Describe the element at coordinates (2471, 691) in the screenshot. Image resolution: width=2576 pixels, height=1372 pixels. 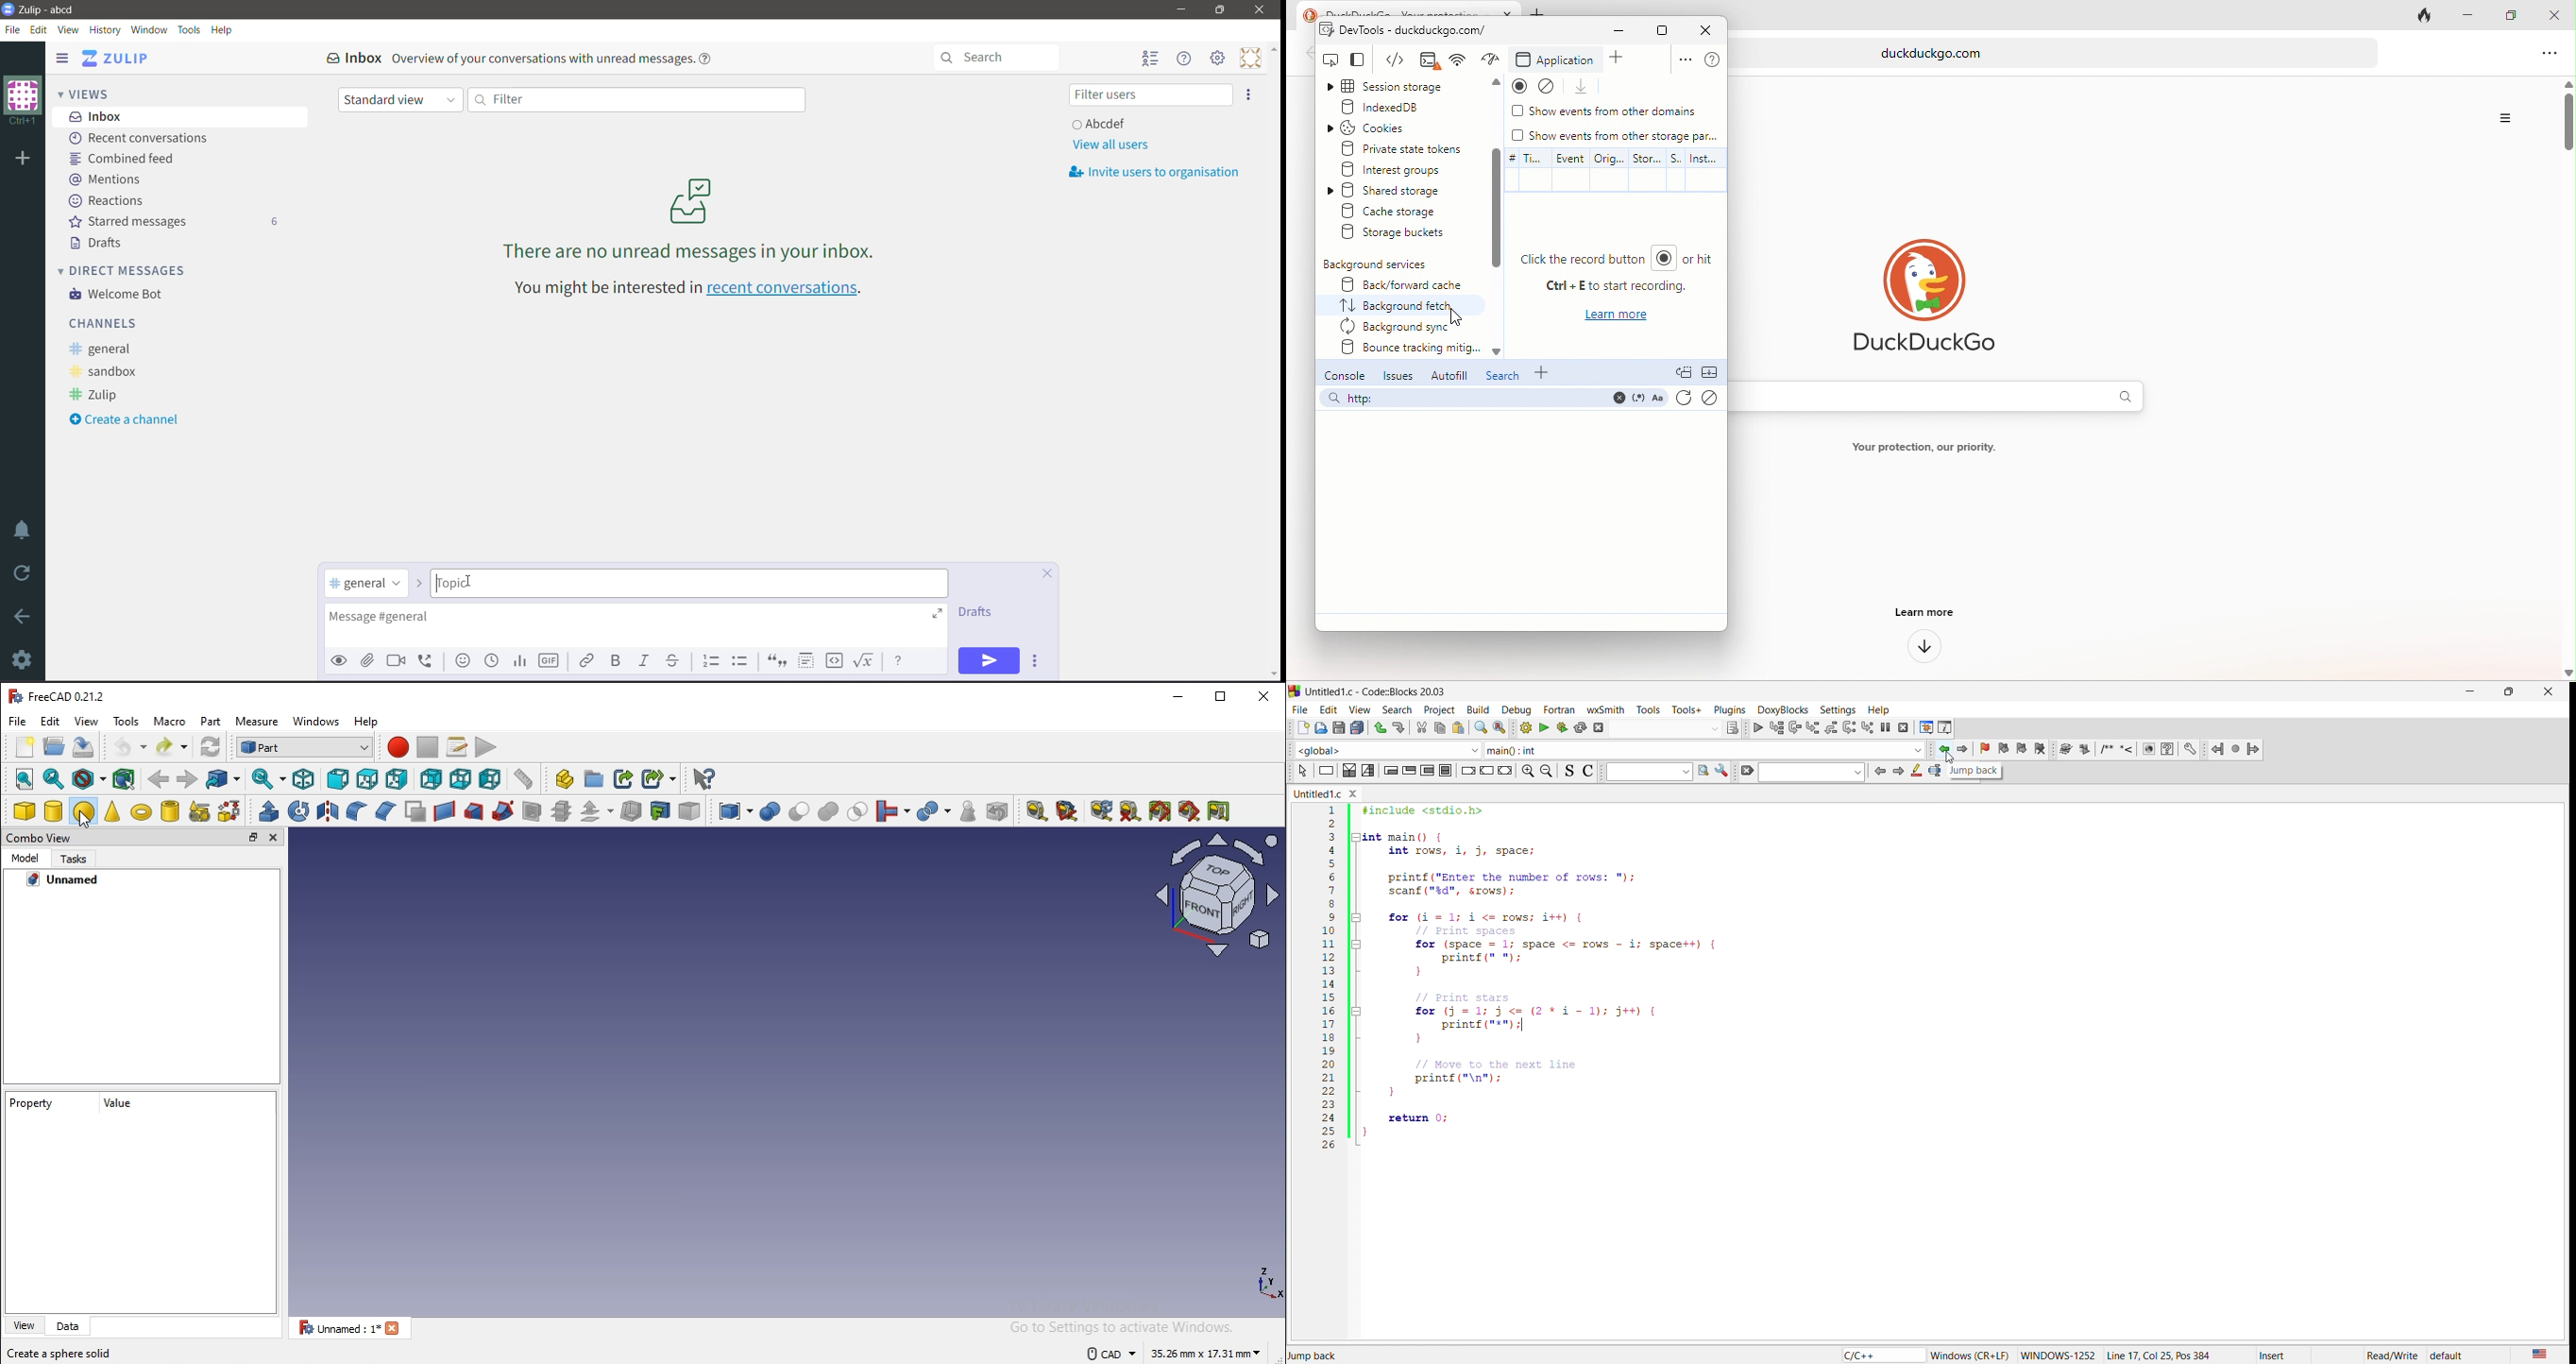
I see `minimize` at that location.